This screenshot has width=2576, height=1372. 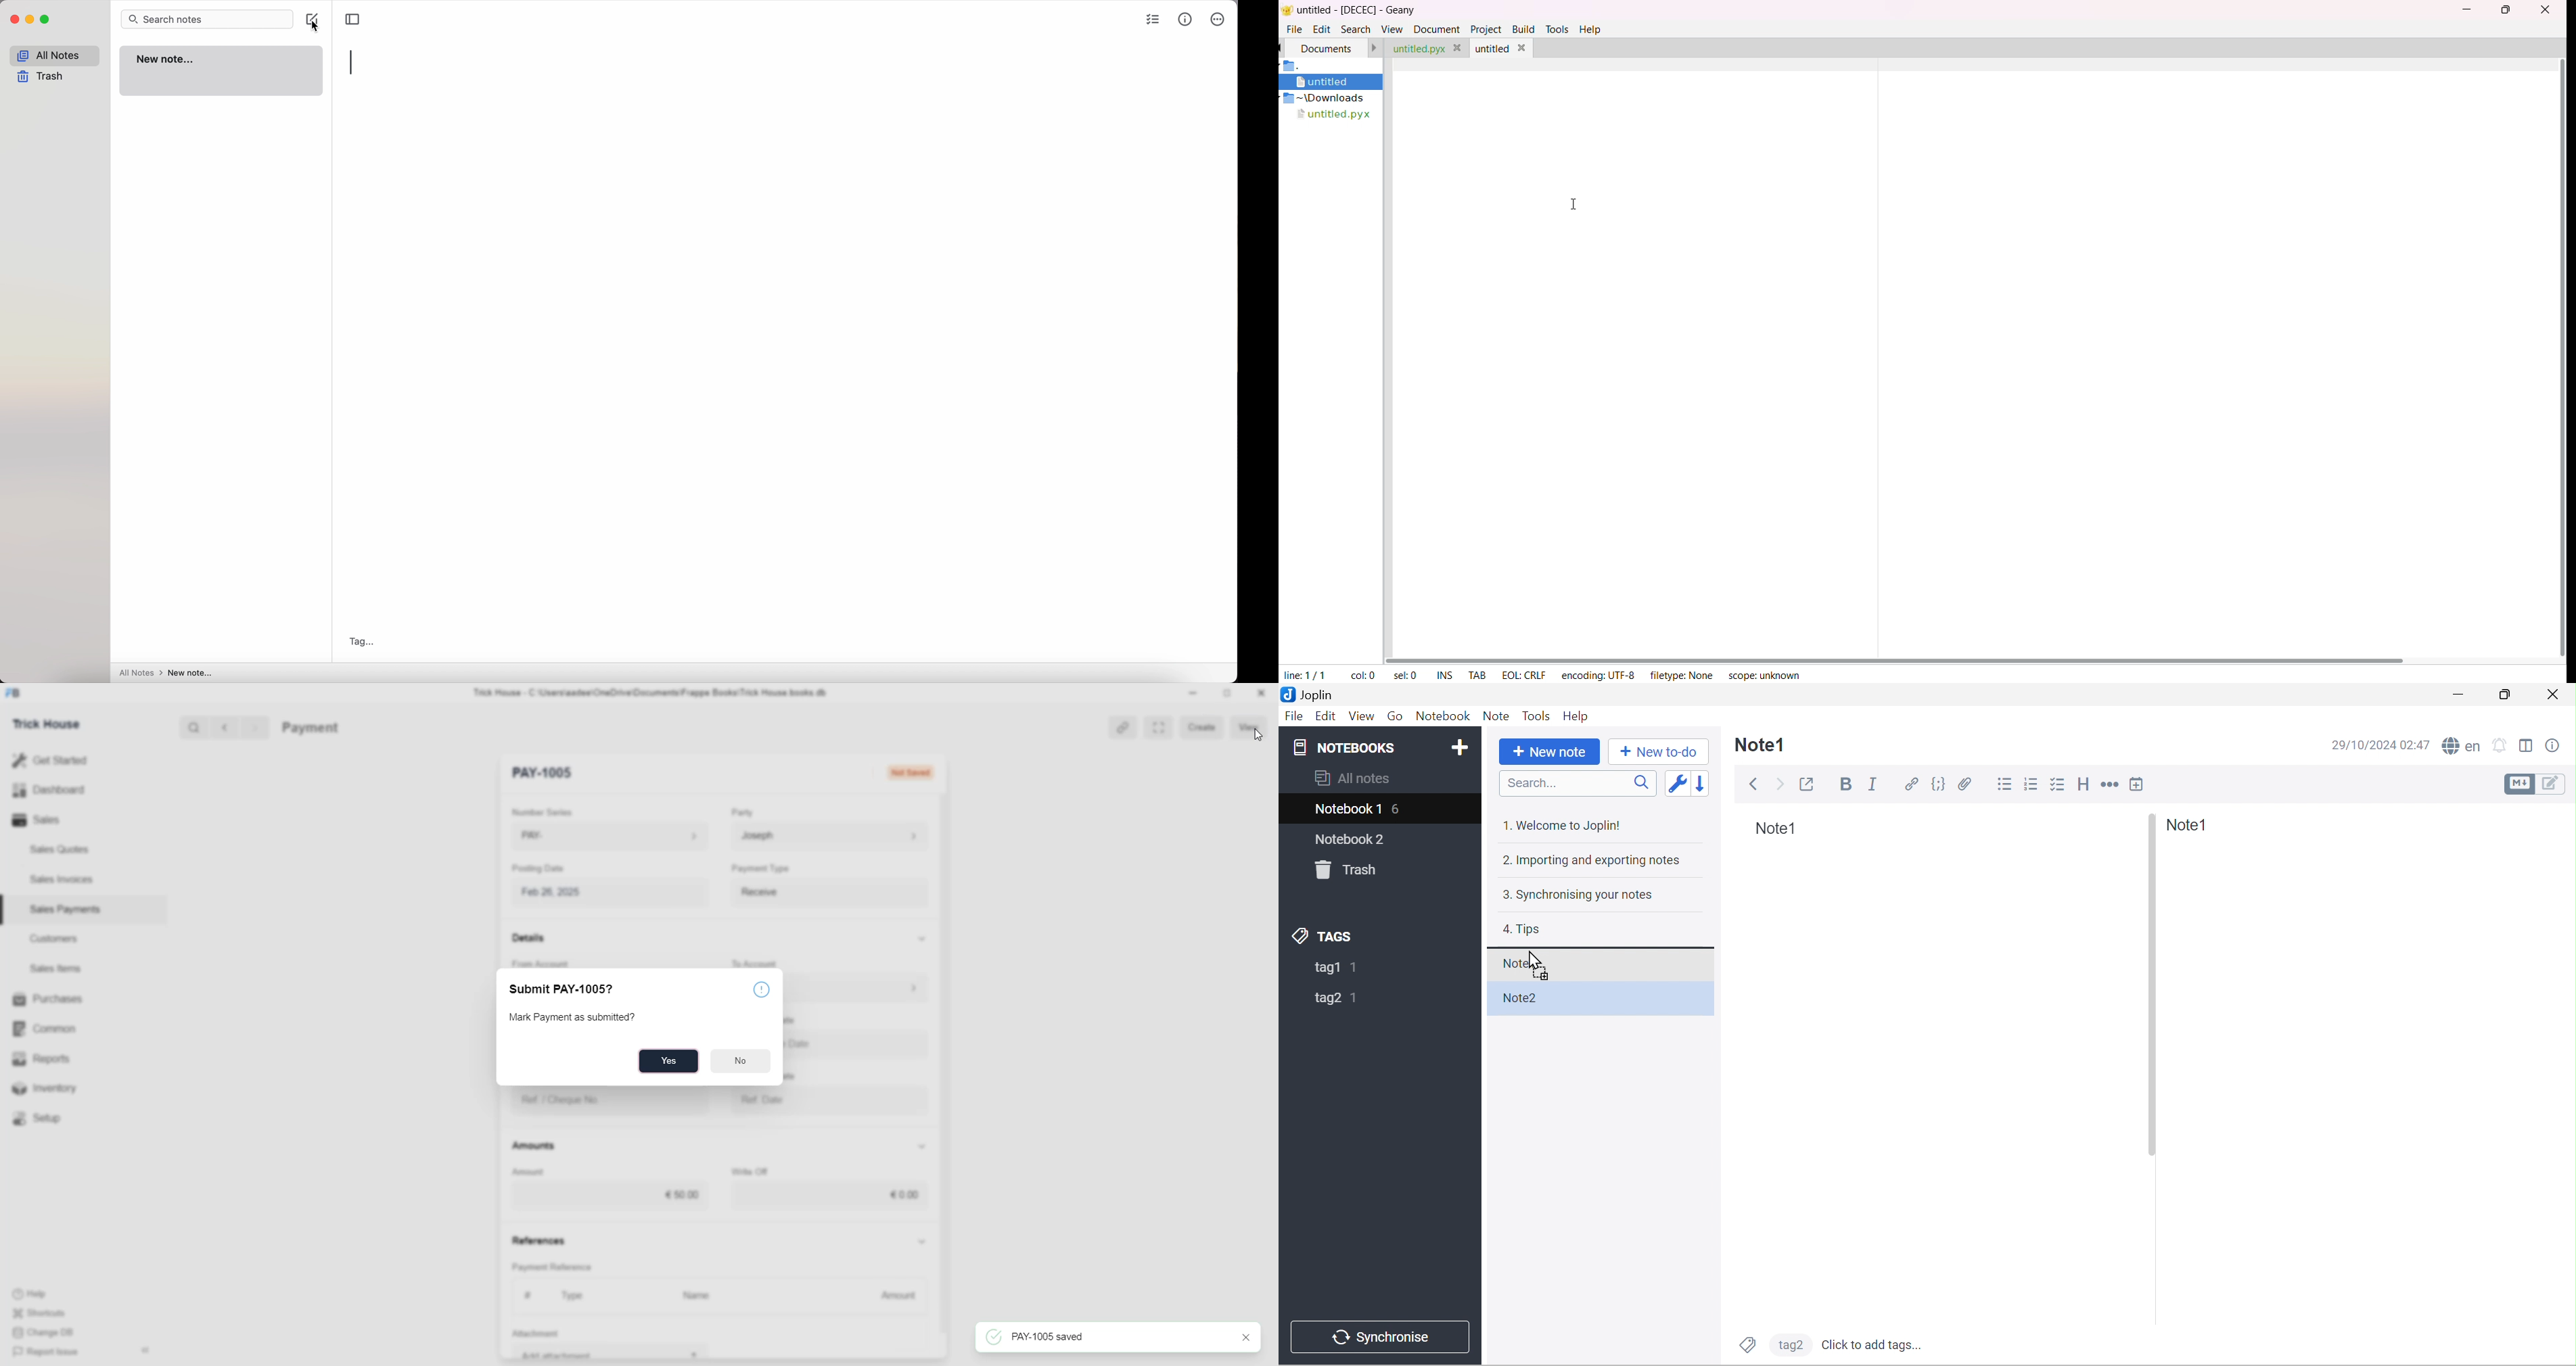 I want to click on Notebook, so click(x=1443, y=716).